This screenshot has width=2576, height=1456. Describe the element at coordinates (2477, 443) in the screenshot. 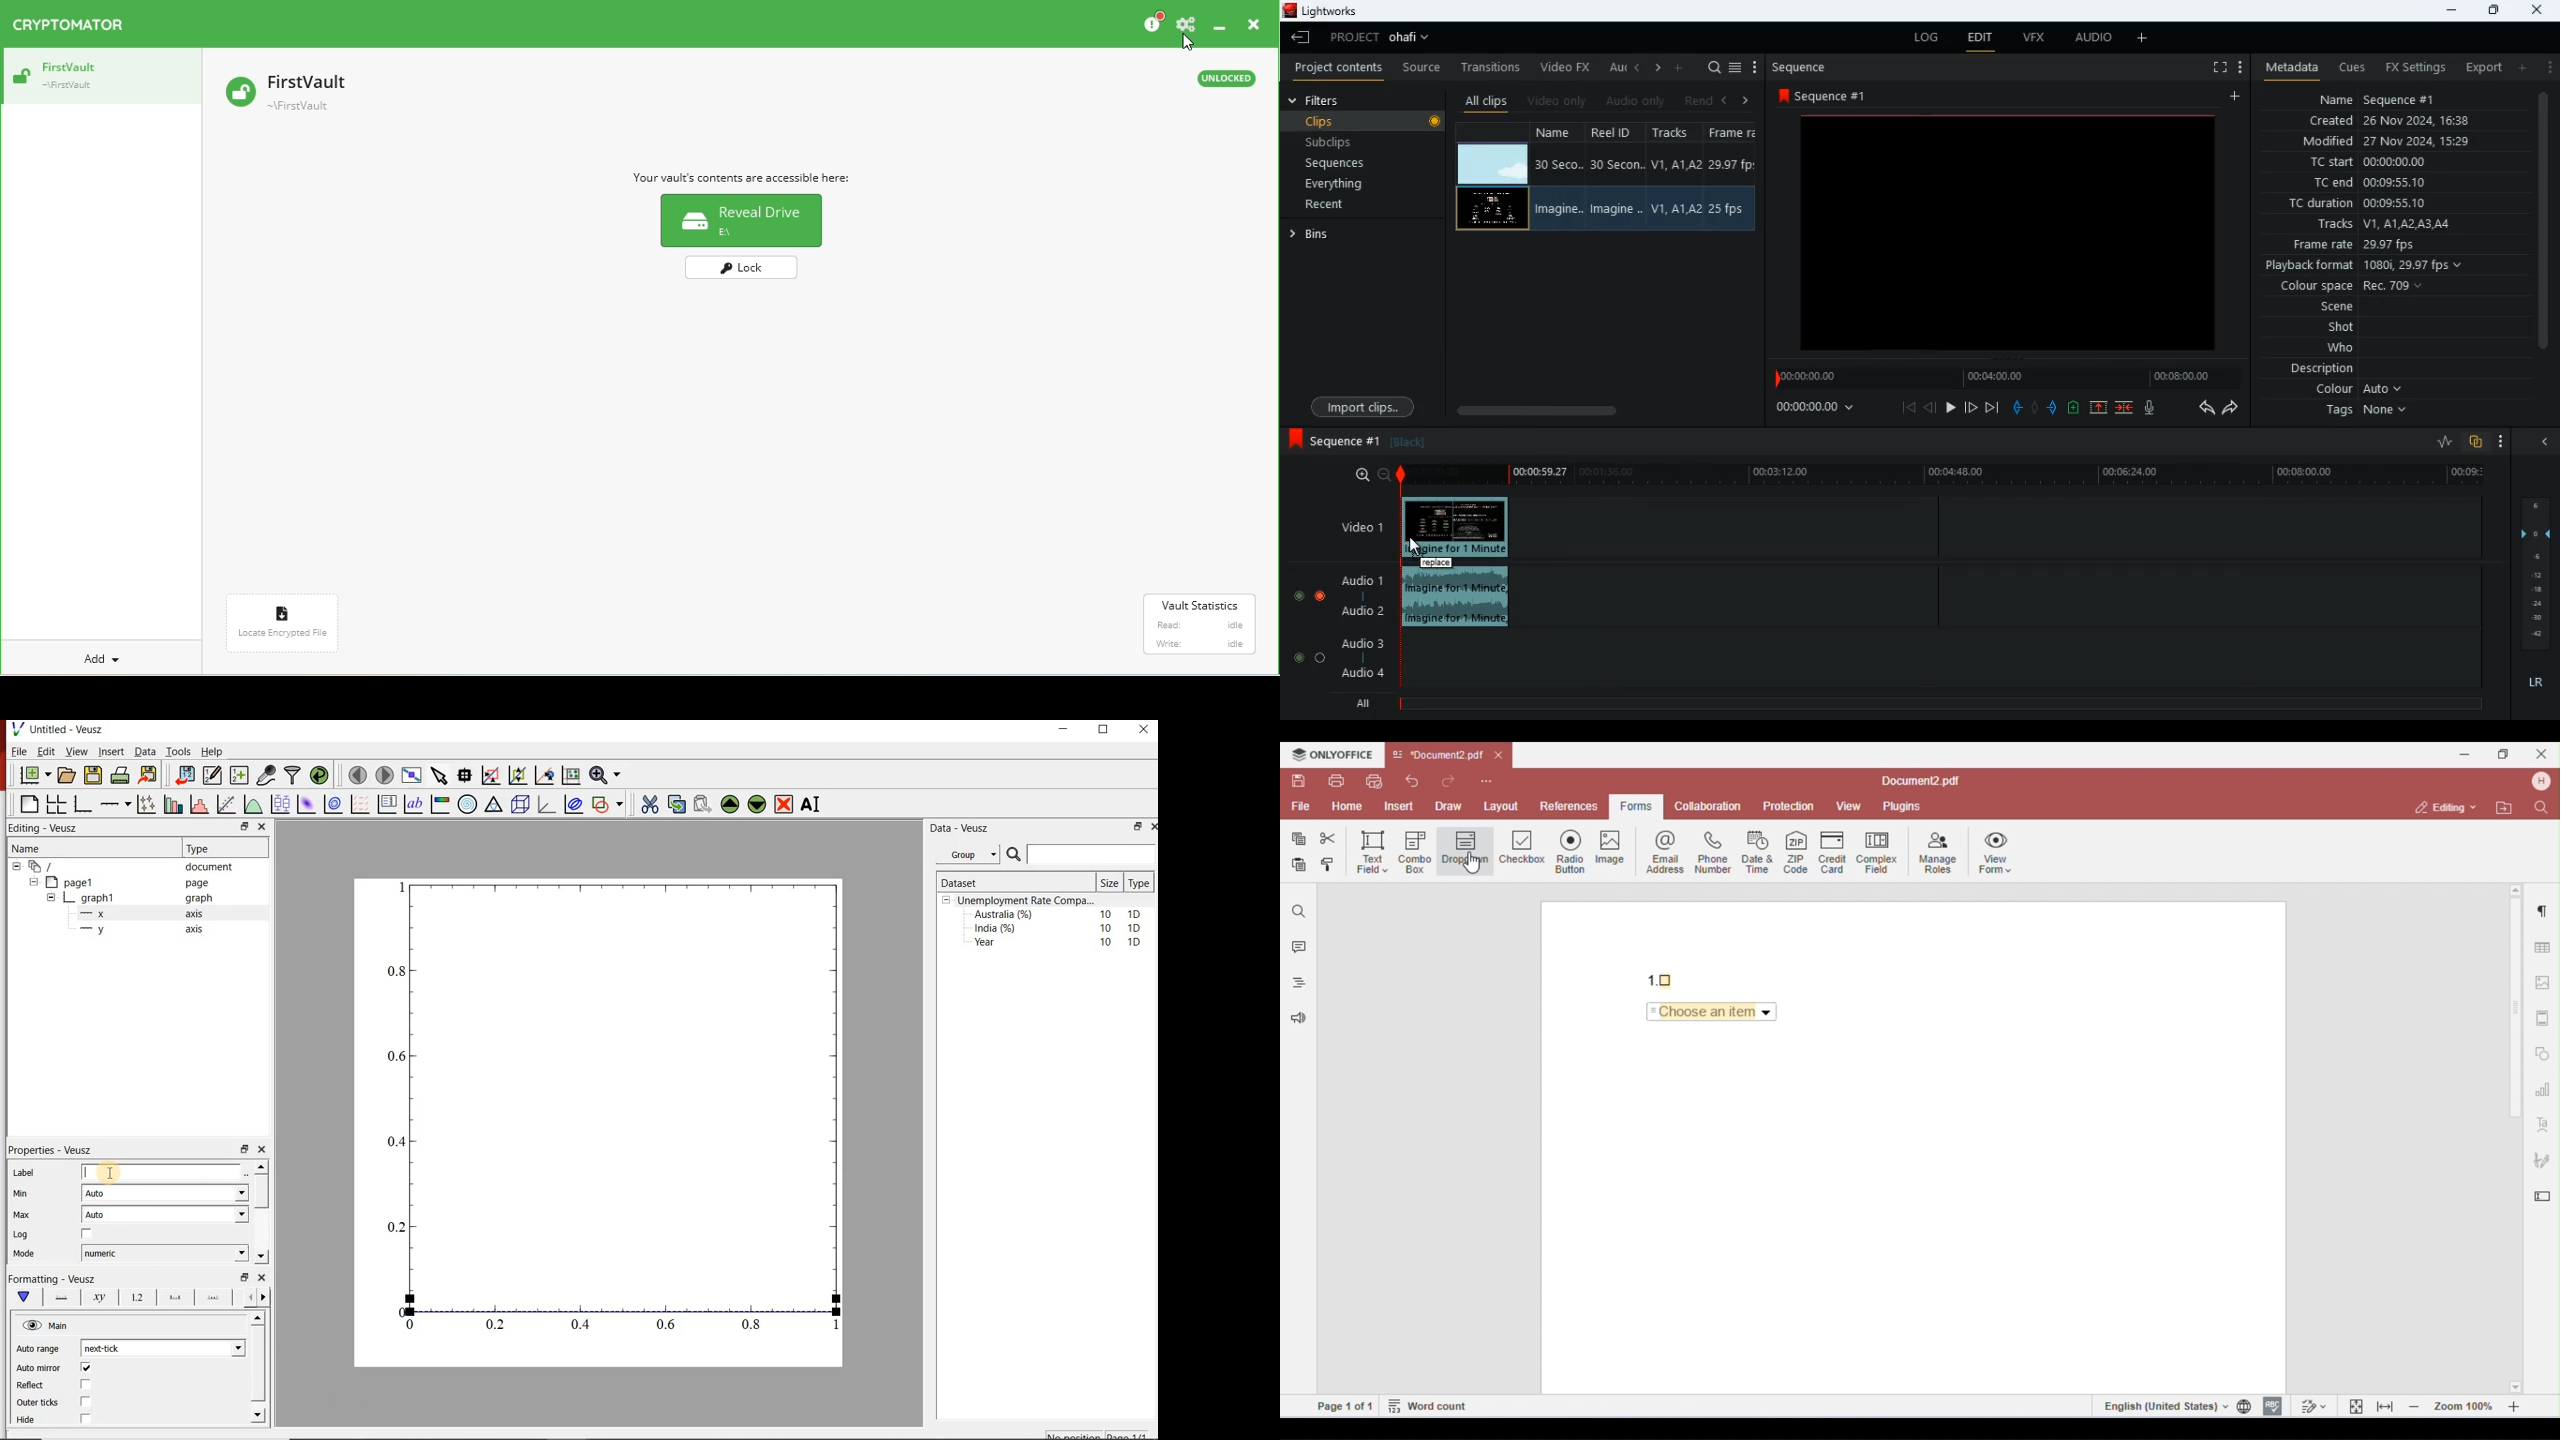

I see `overlap` at that location.